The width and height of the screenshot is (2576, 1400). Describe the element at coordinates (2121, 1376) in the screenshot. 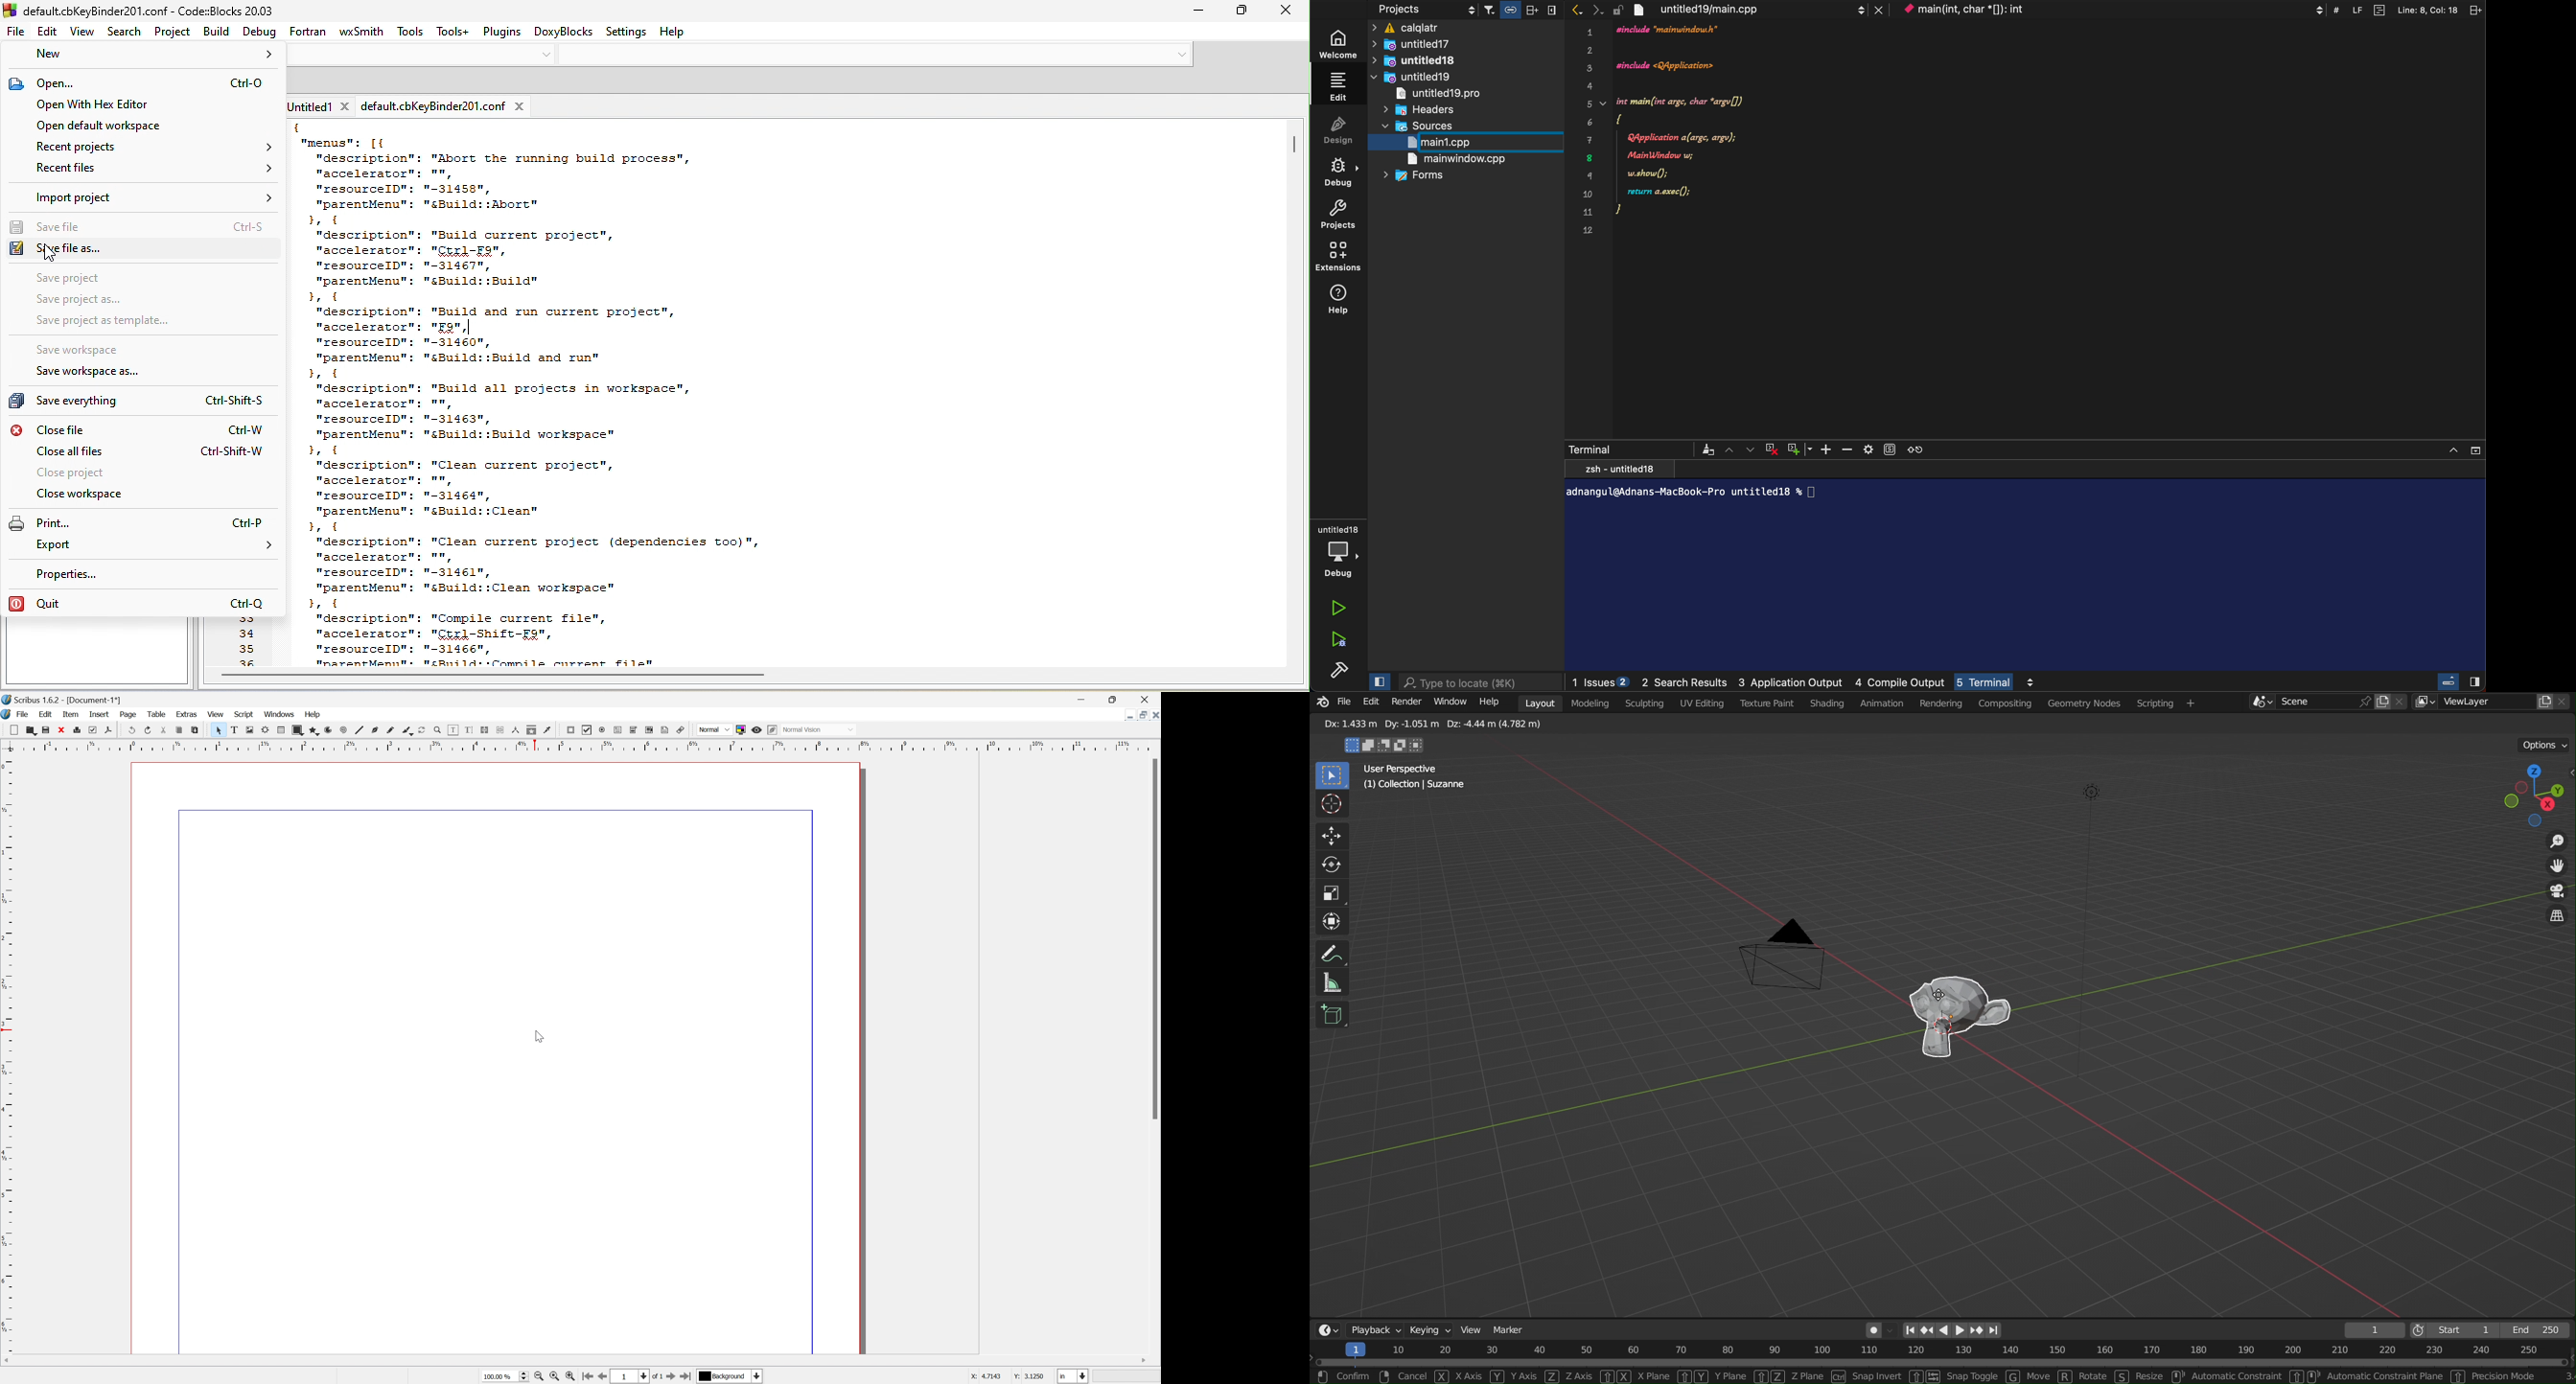

I see `S` at that location.